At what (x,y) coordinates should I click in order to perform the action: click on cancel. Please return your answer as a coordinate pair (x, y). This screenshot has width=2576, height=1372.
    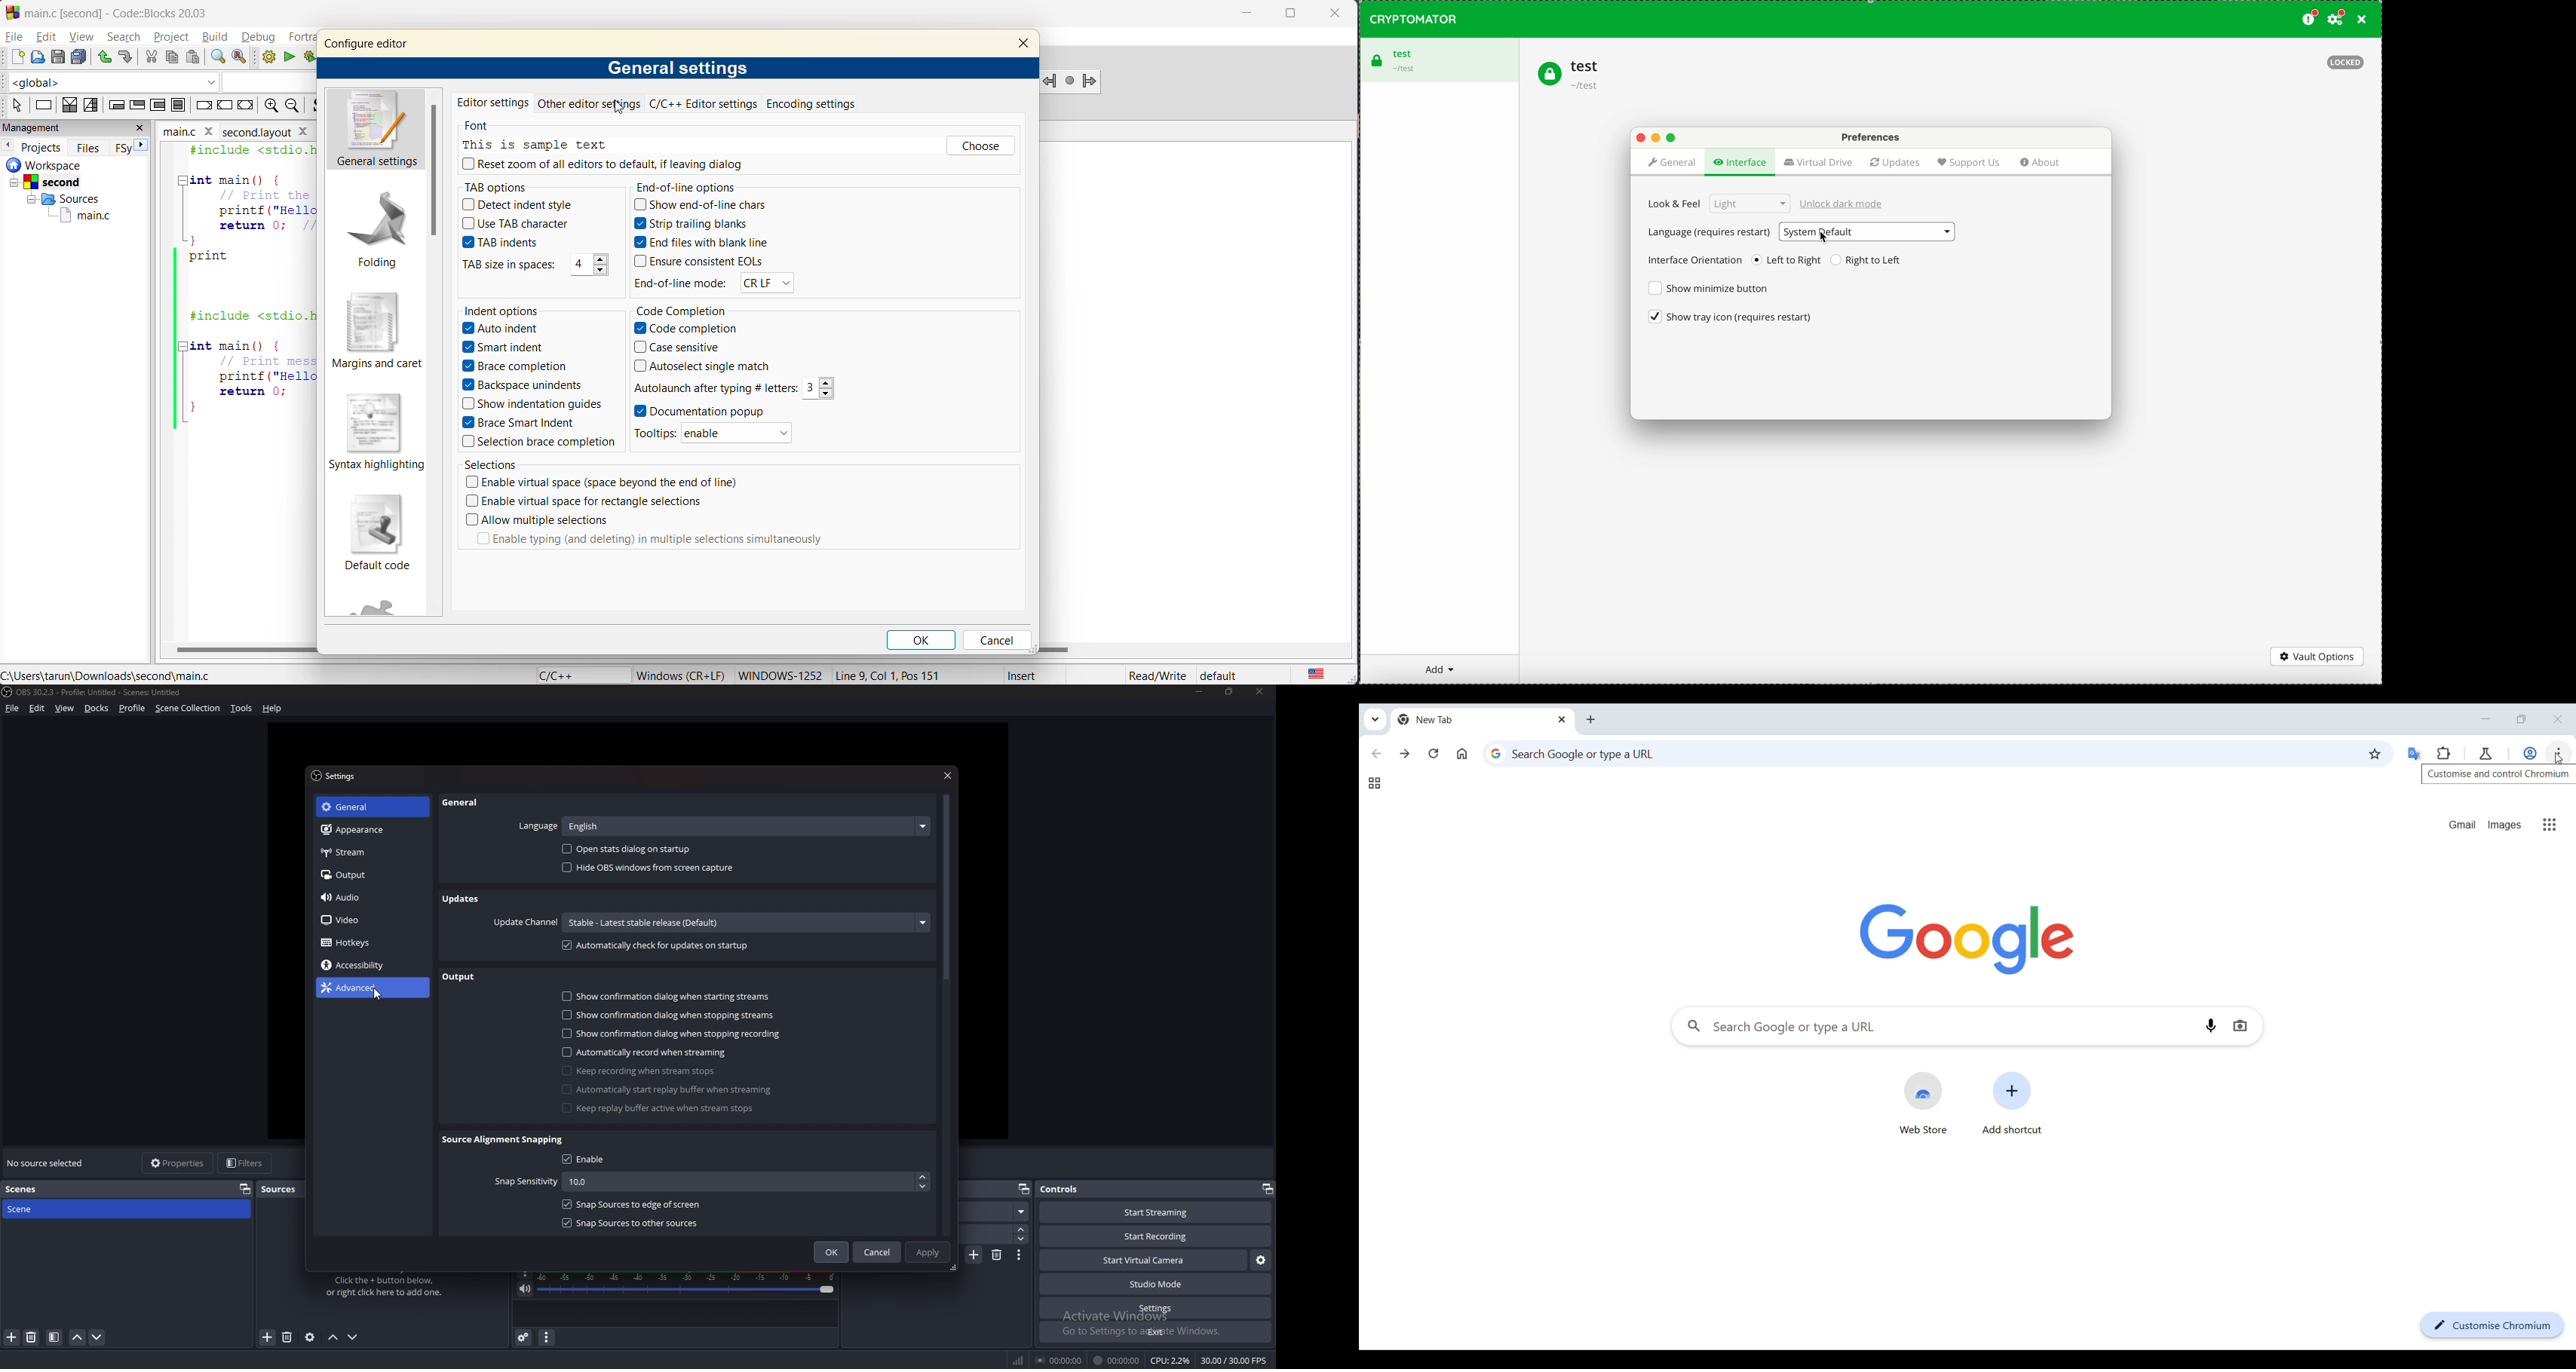
    Looking at the image, I should click on (996, 638).